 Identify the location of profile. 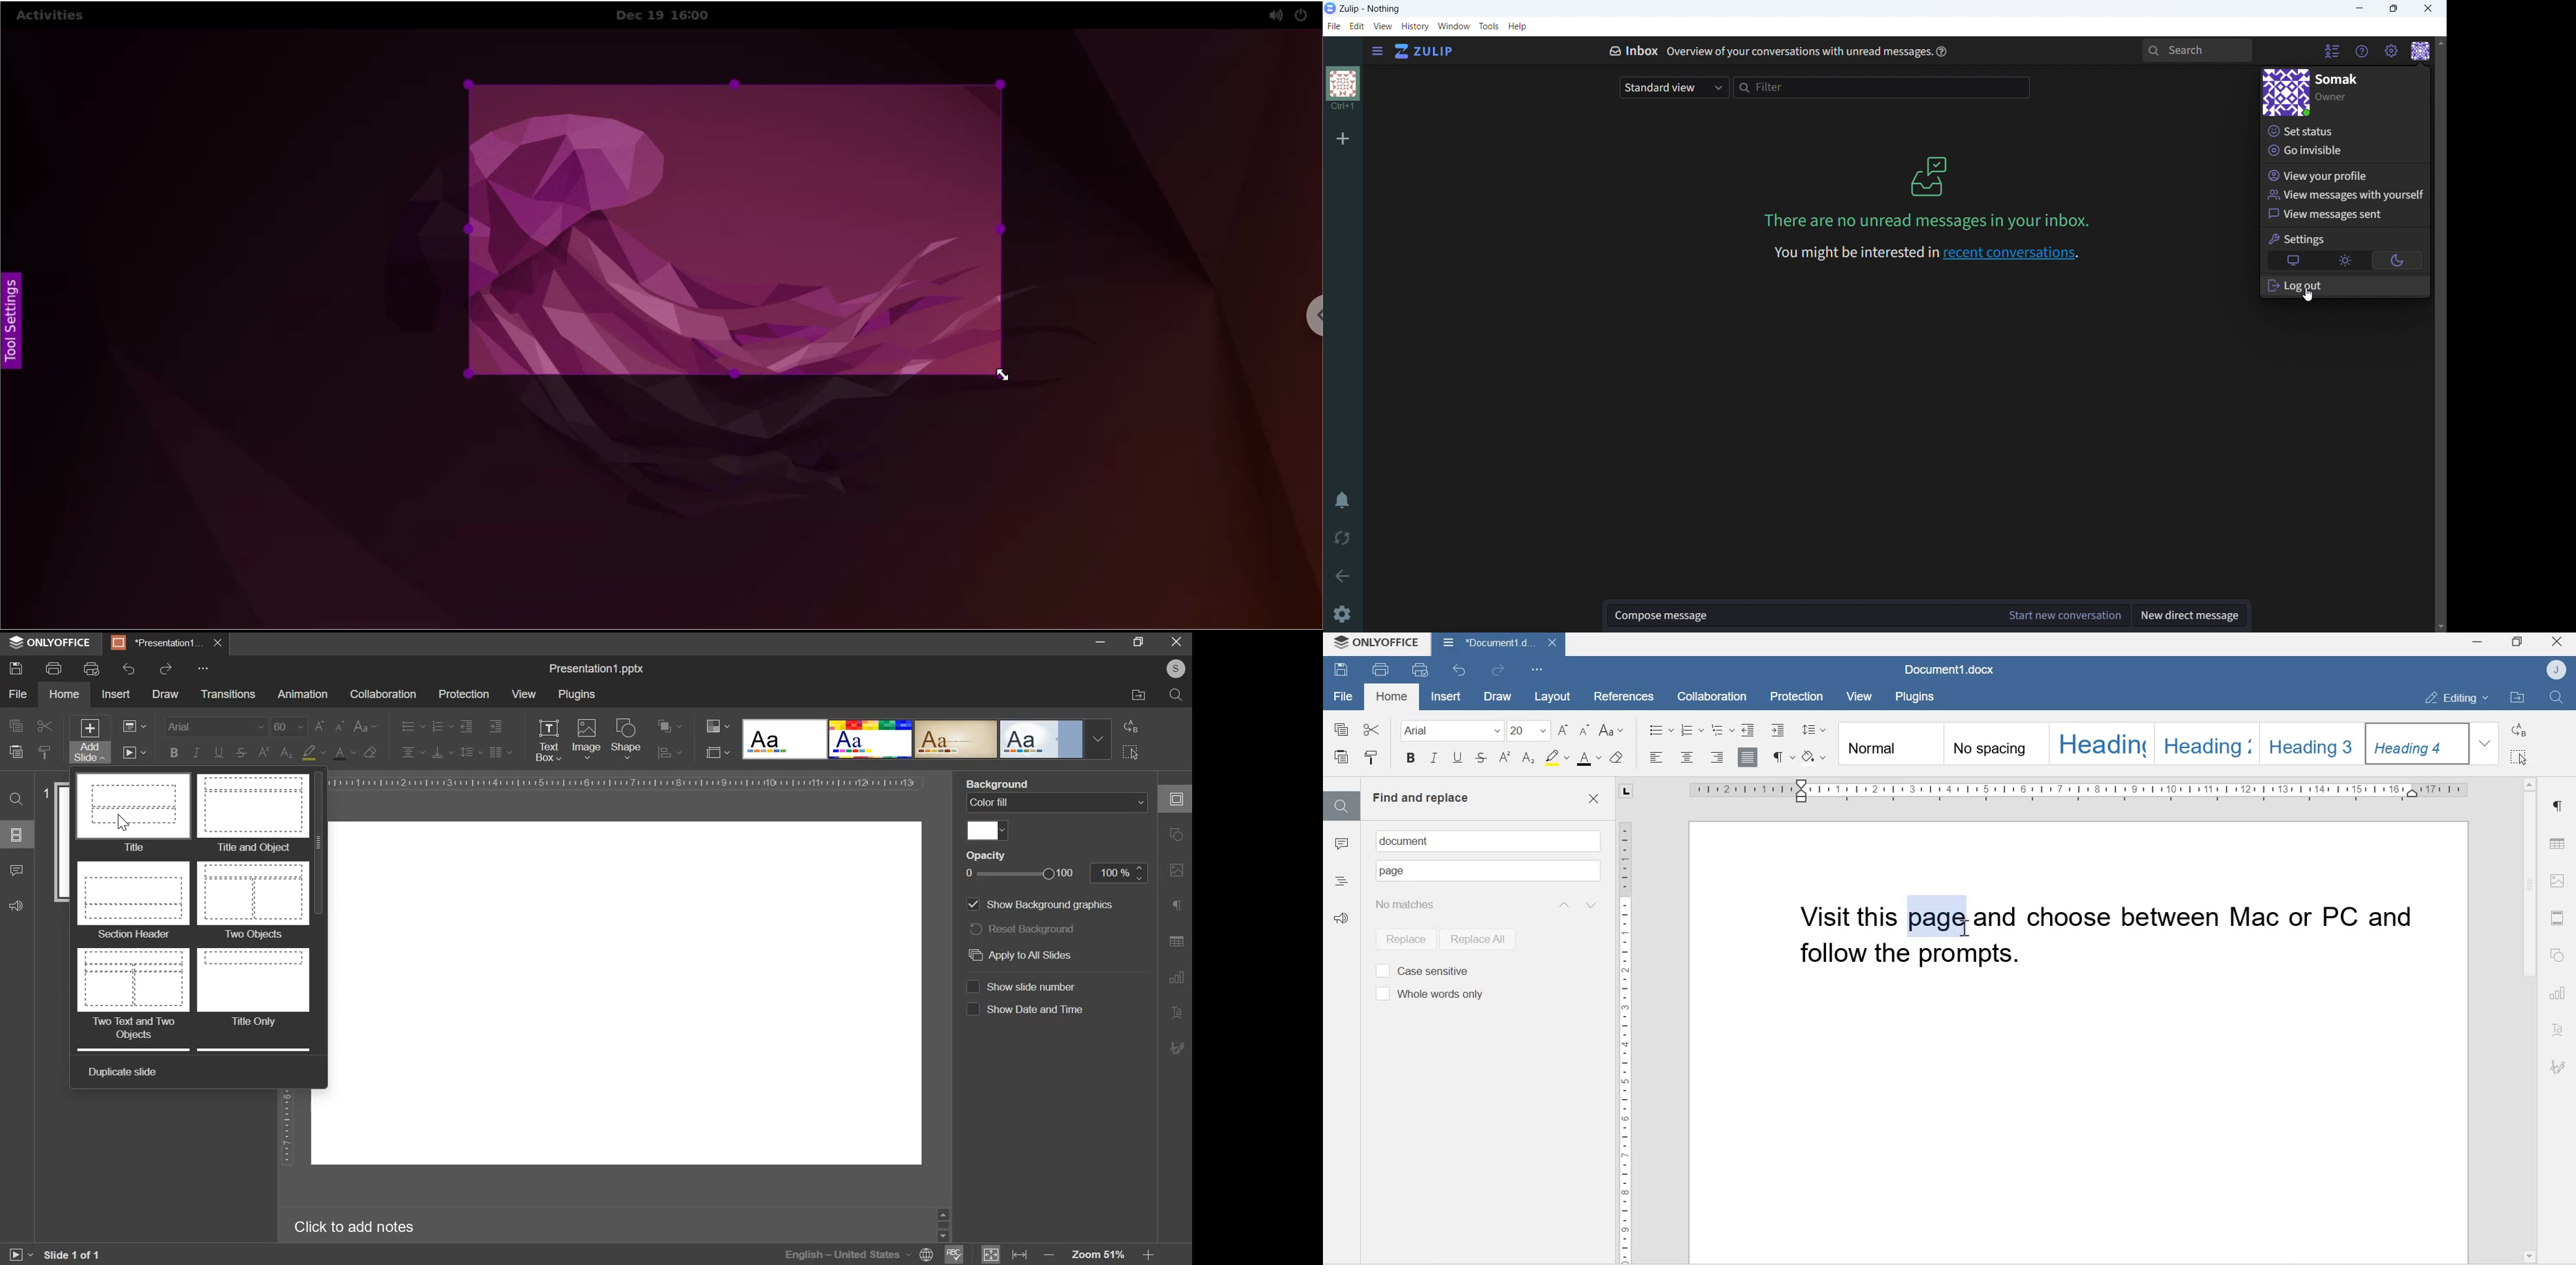
(1173, 669).